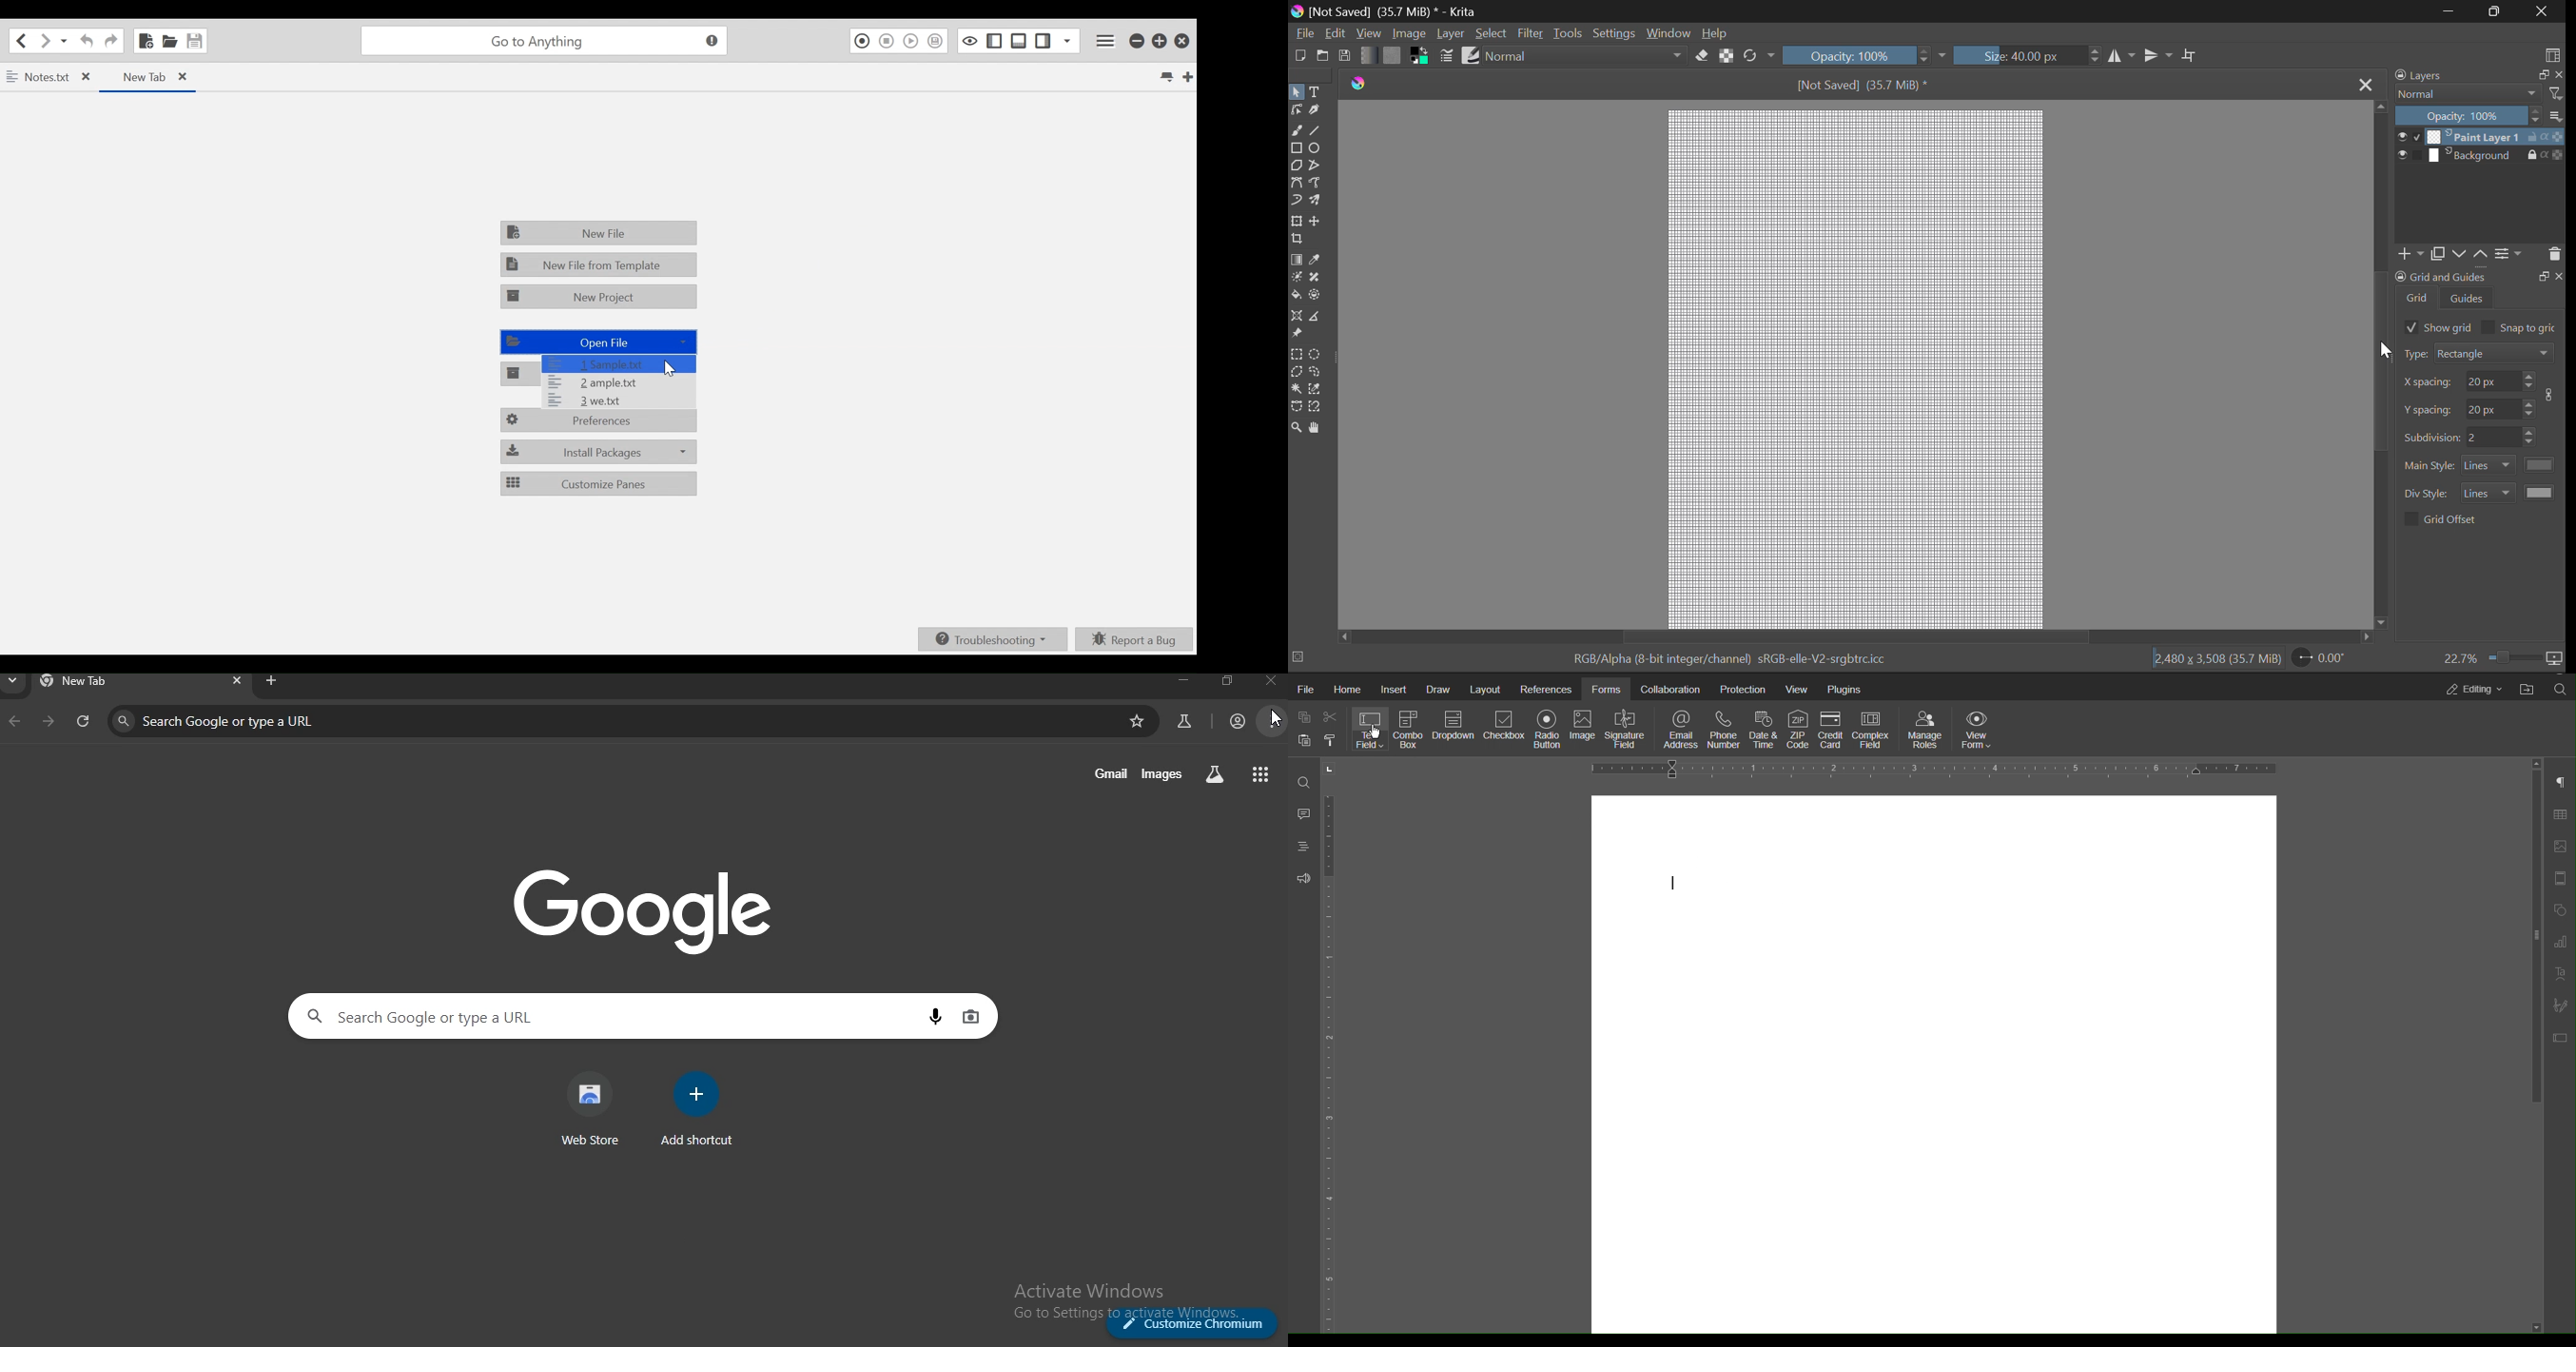 This screenshot has width=2576, height=1372. What do you see at coordinates (2430, 466) in the screenshot?
I see `main style` at bounding box center [2430, 466].